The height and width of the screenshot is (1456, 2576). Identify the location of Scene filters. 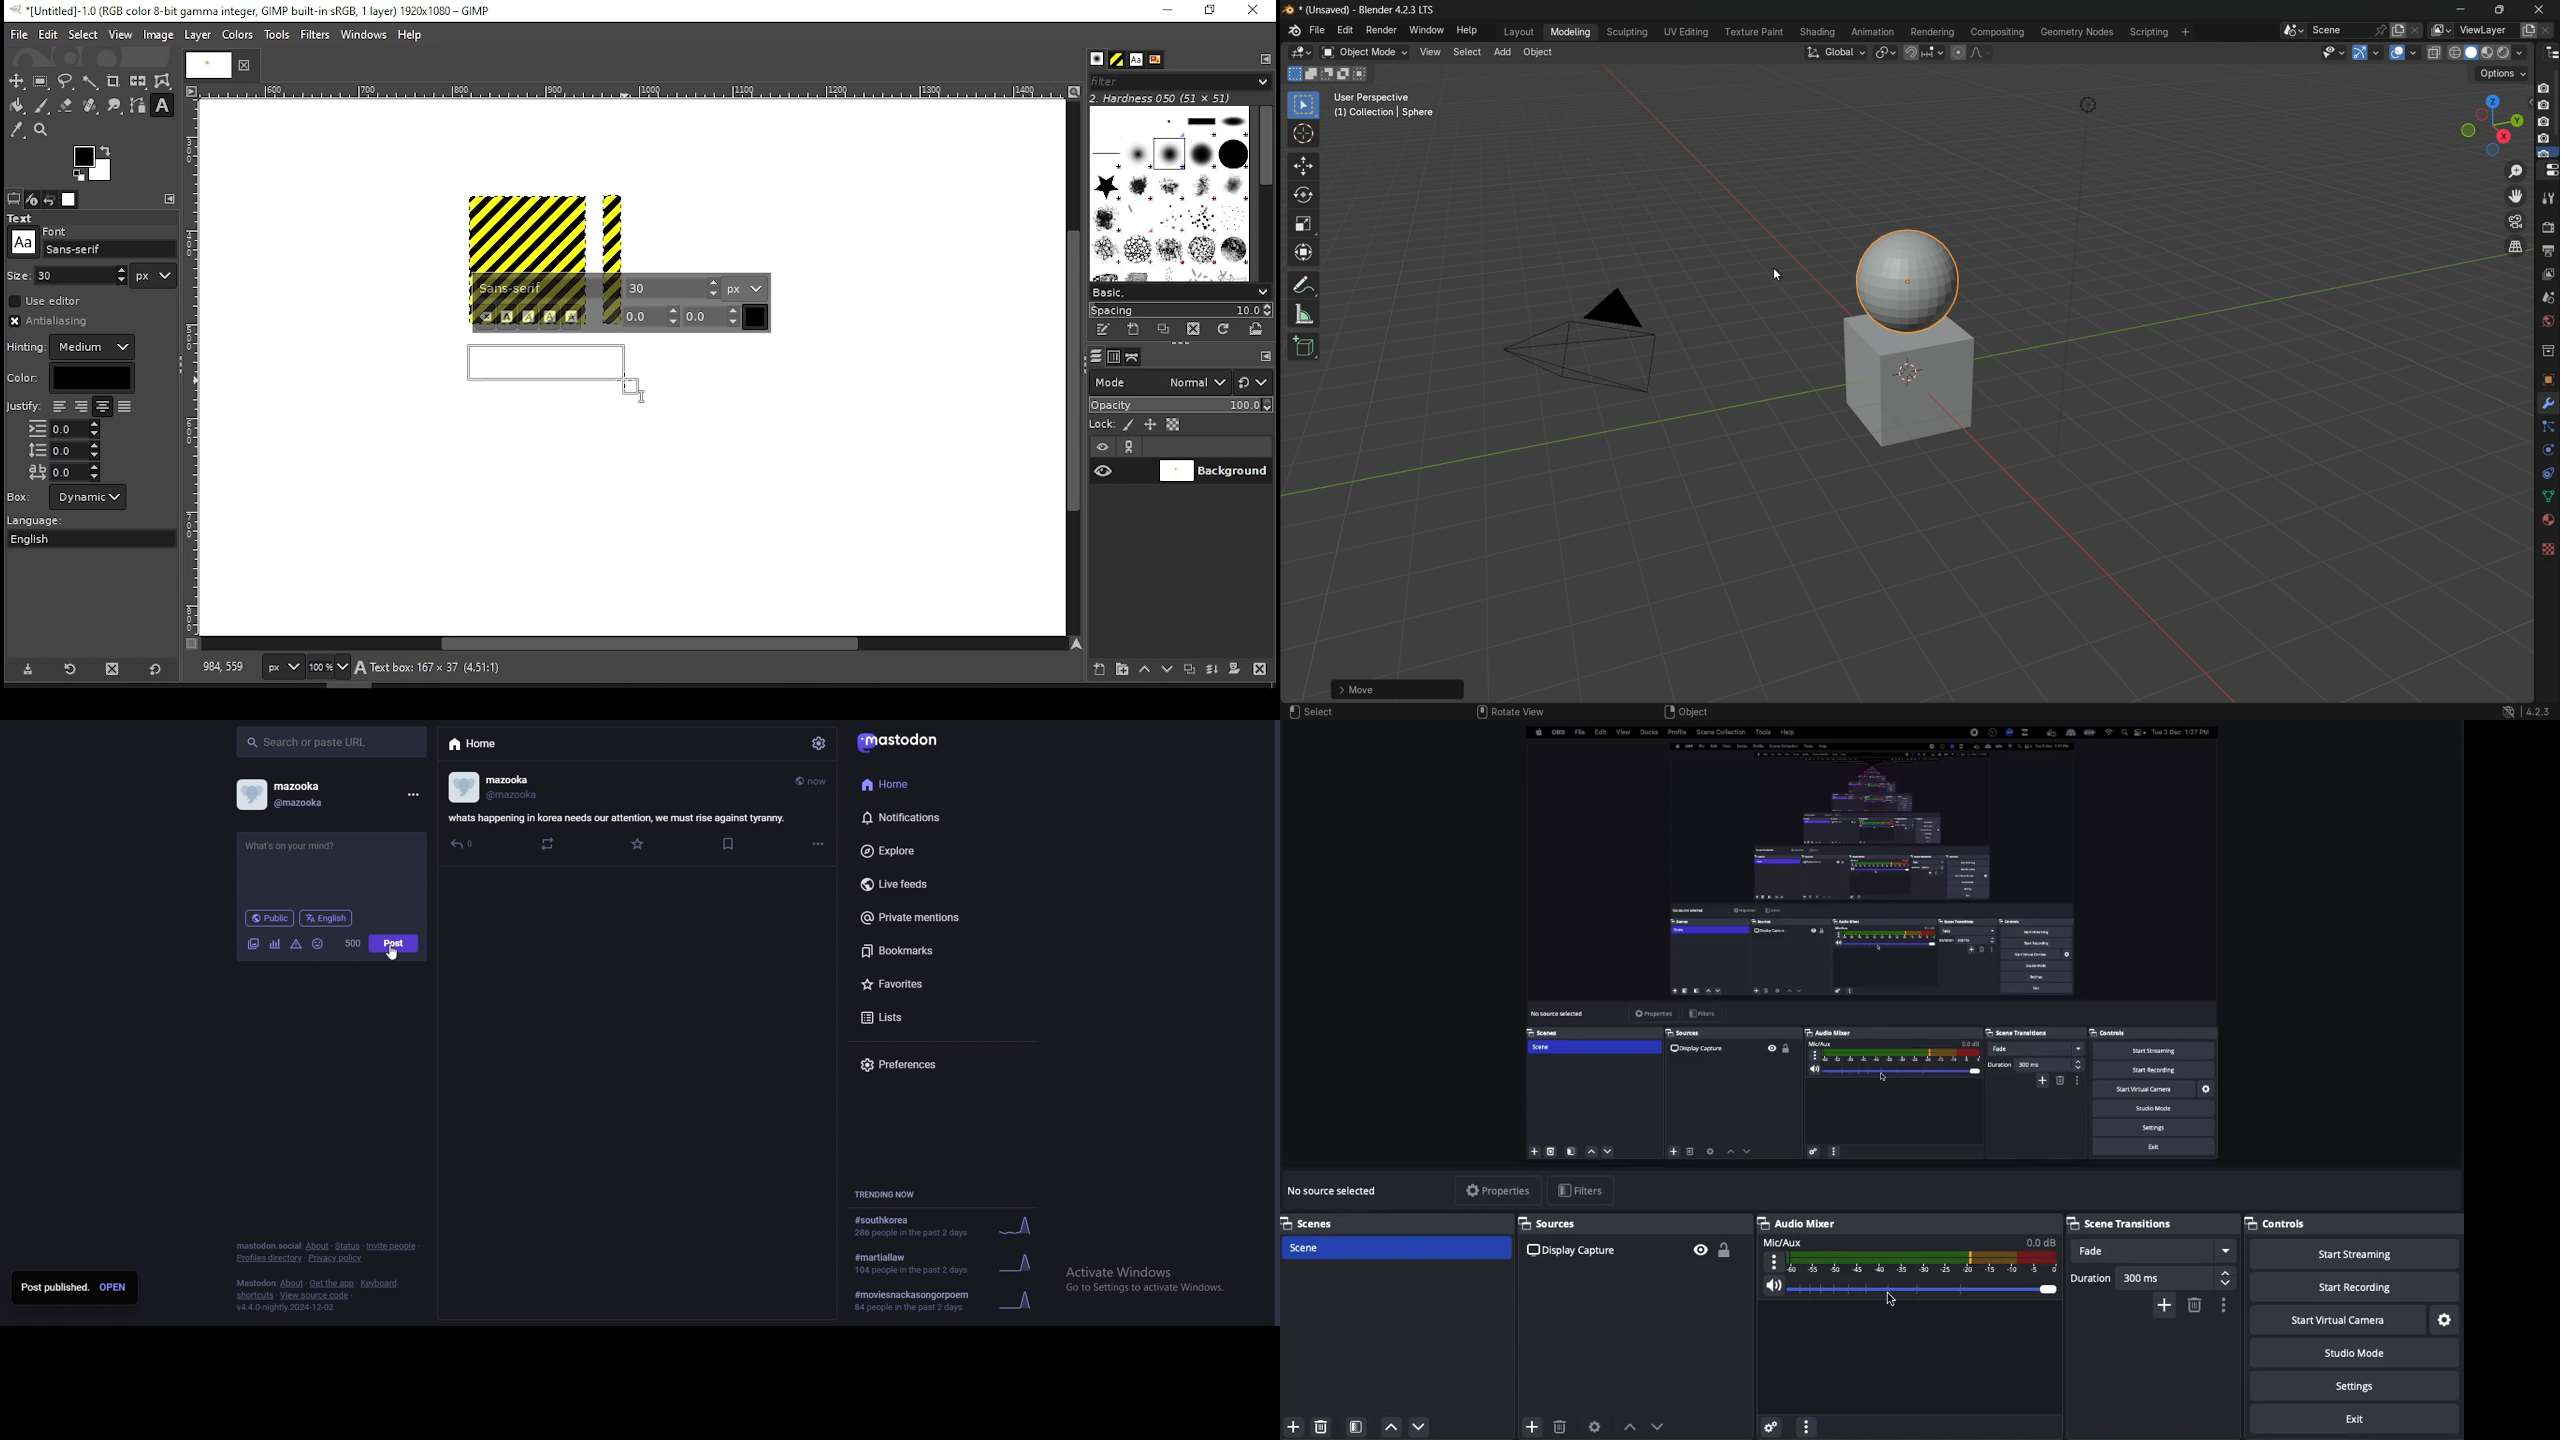
(1357, 1424).